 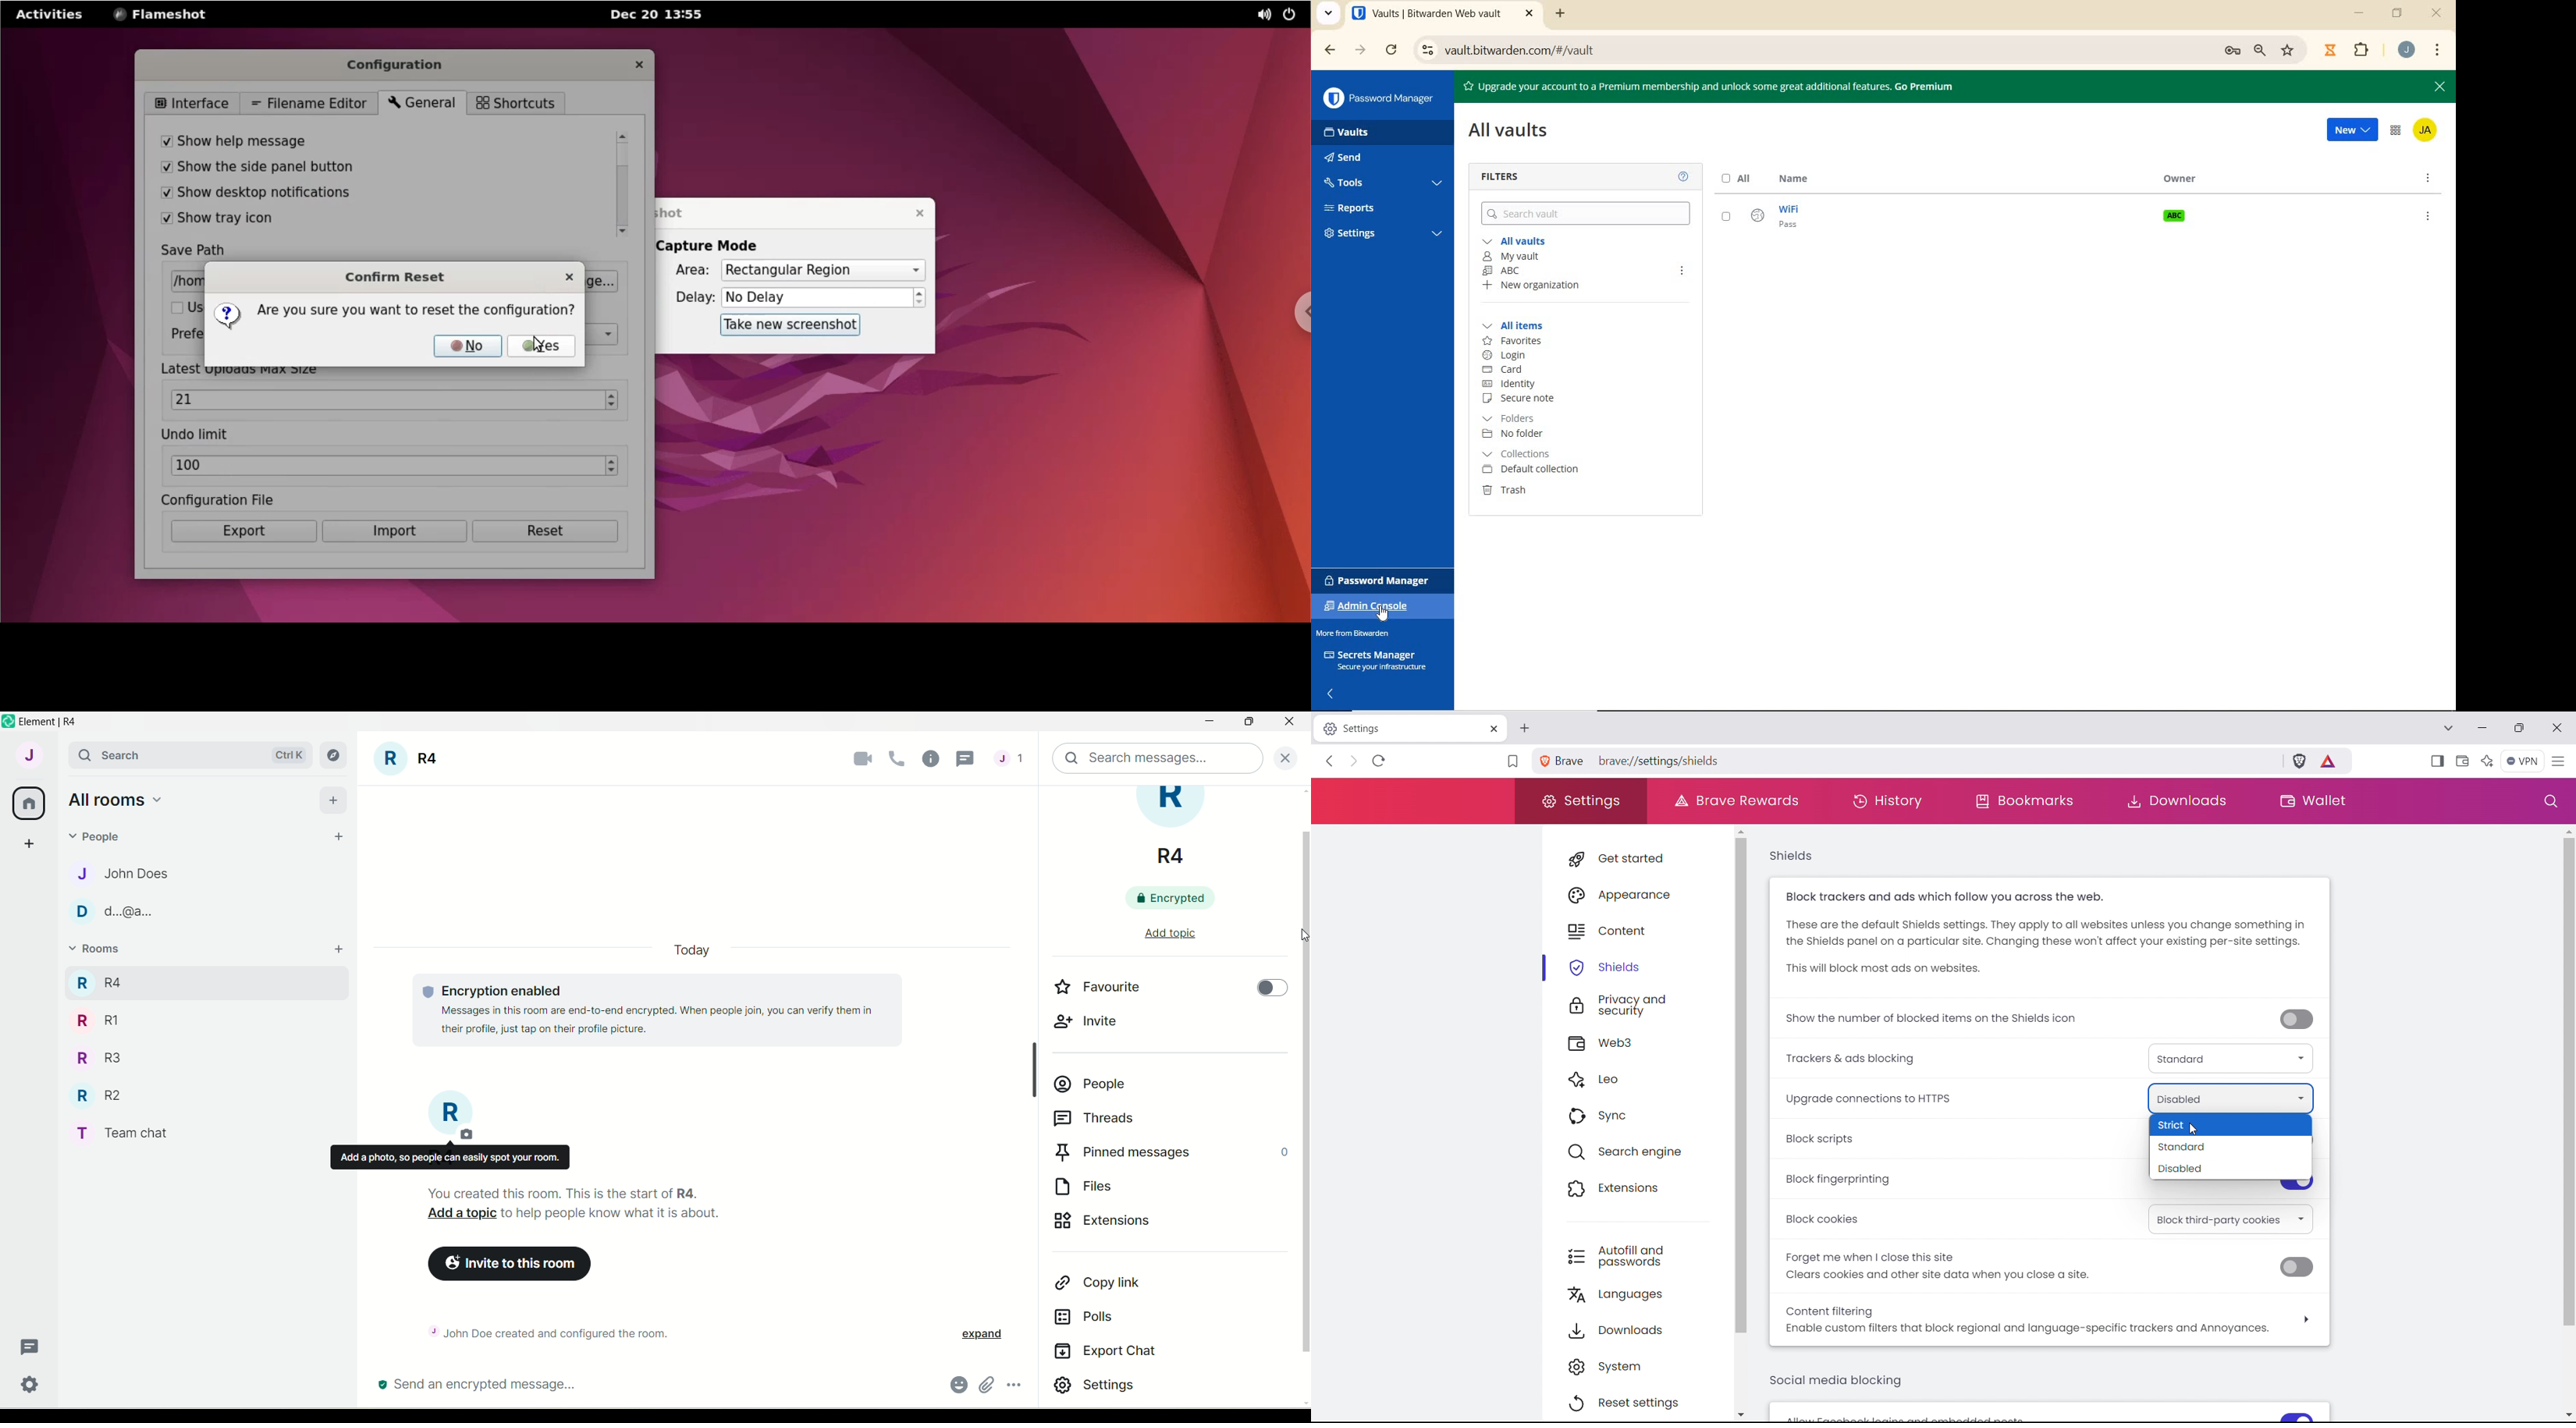 What do you see at coordinates (1558, 15) in the screenshot?
I see `ADD TAB` at bounding box center [1558, 15].